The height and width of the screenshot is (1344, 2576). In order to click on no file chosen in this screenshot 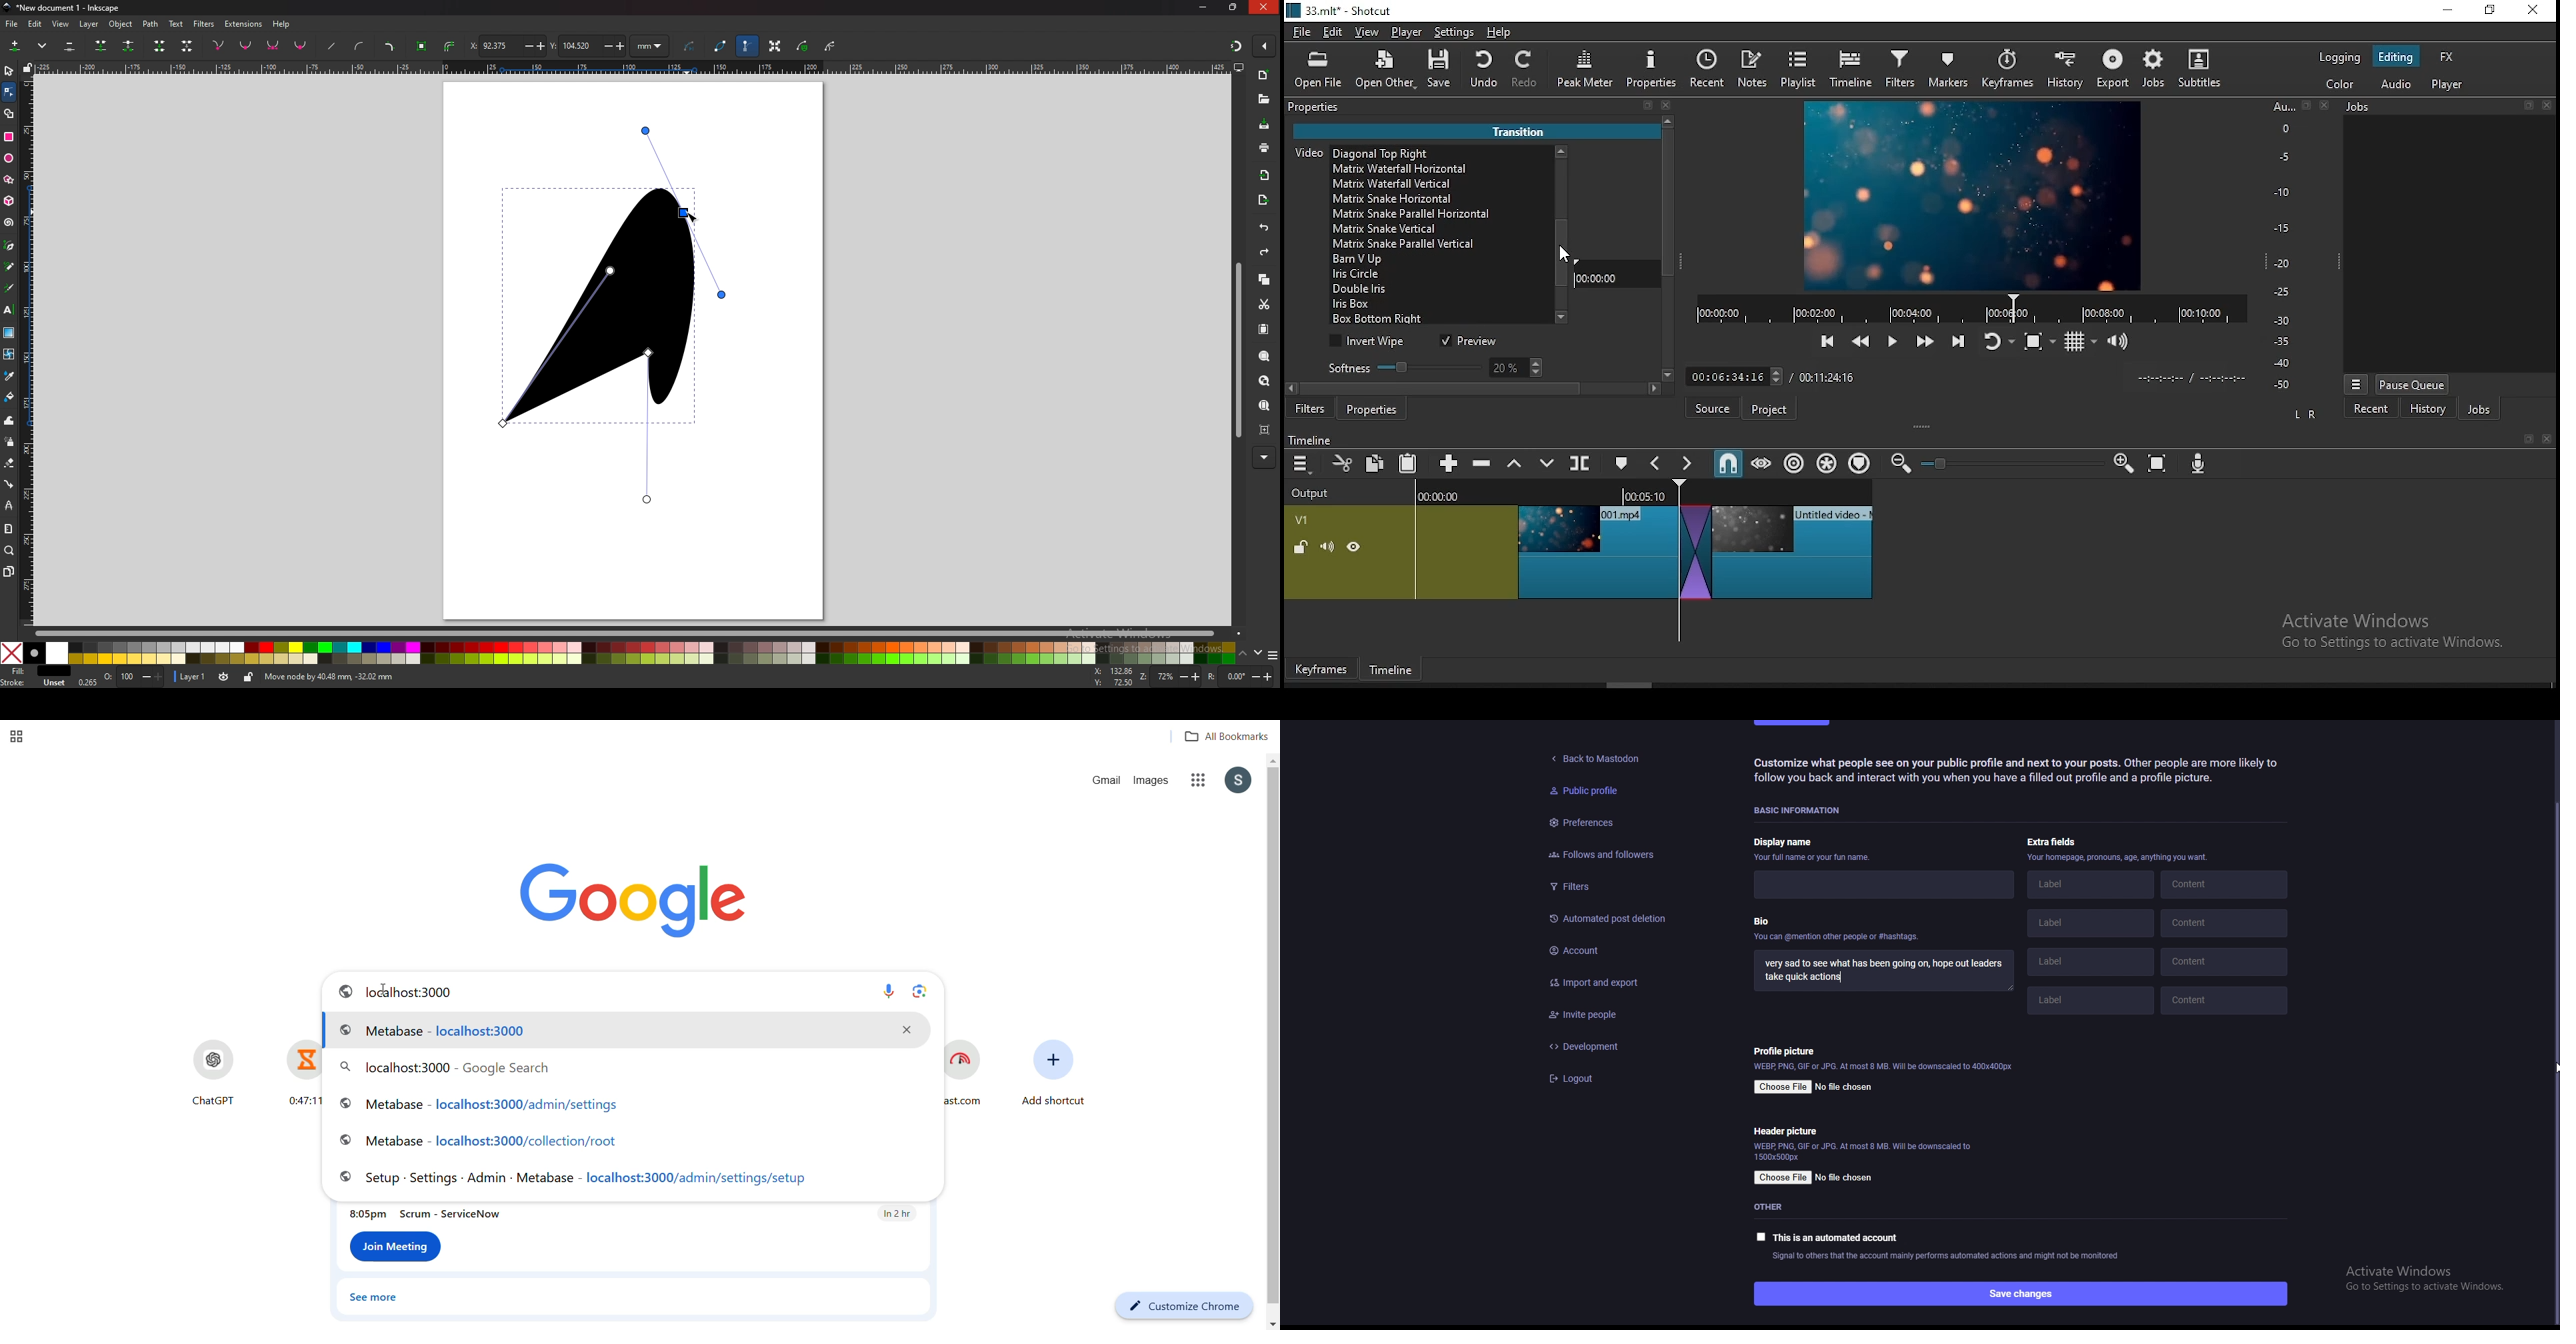, I will do `click(1846, 1086)`.